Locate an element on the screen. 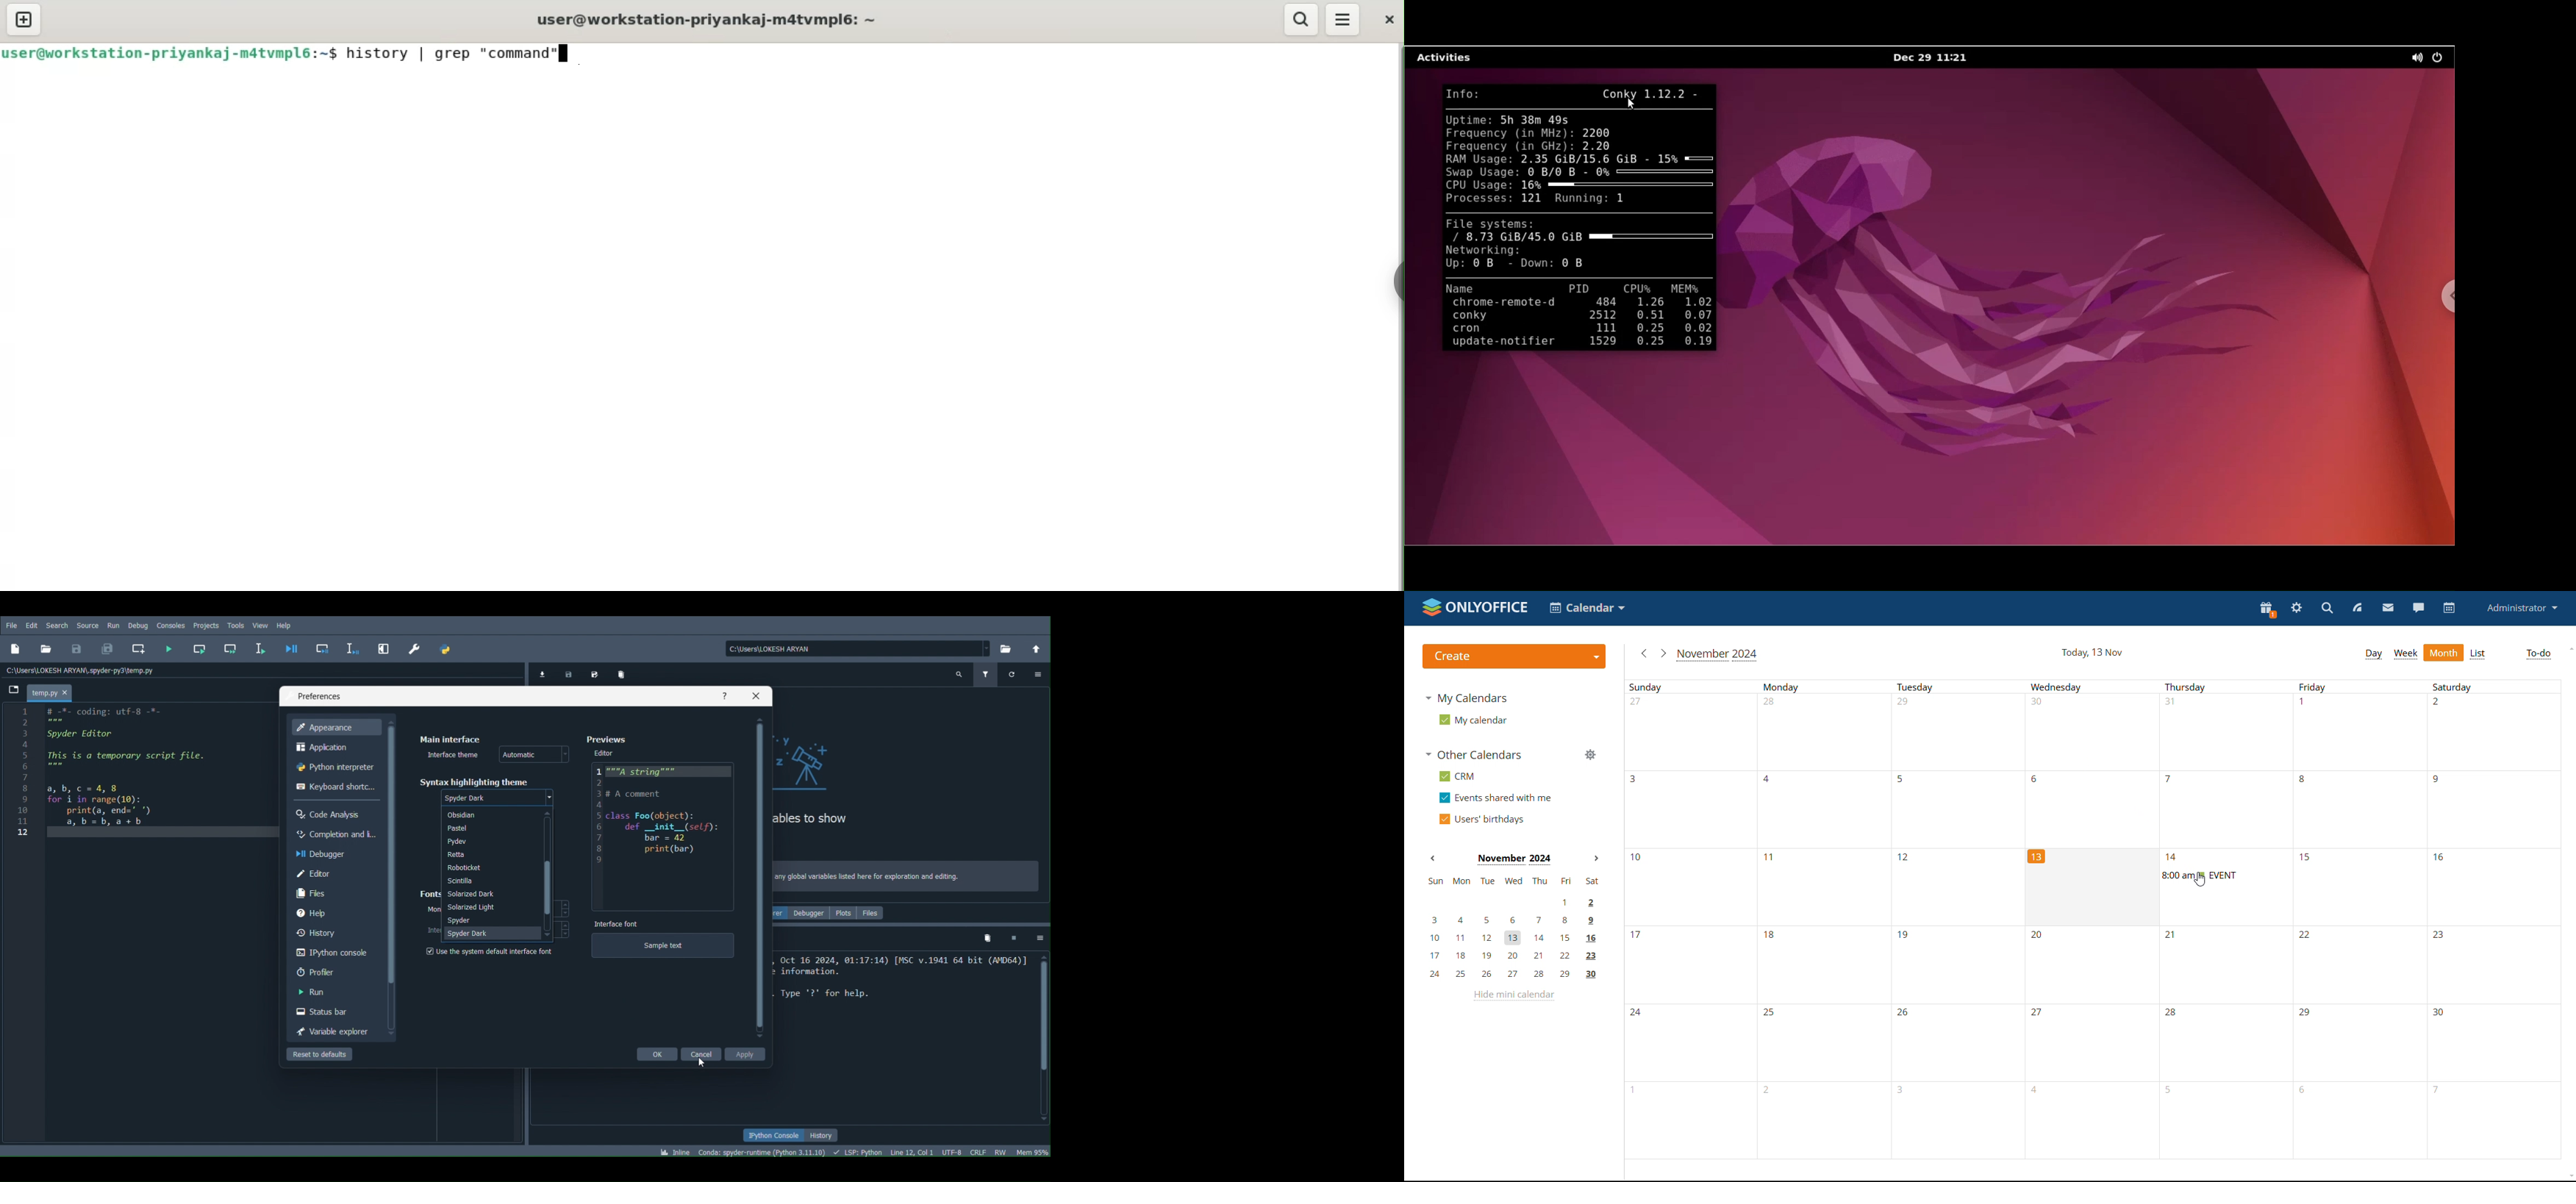 This screenshot has width=2576, height=1204. FIle is located at coordinates (10, 622).